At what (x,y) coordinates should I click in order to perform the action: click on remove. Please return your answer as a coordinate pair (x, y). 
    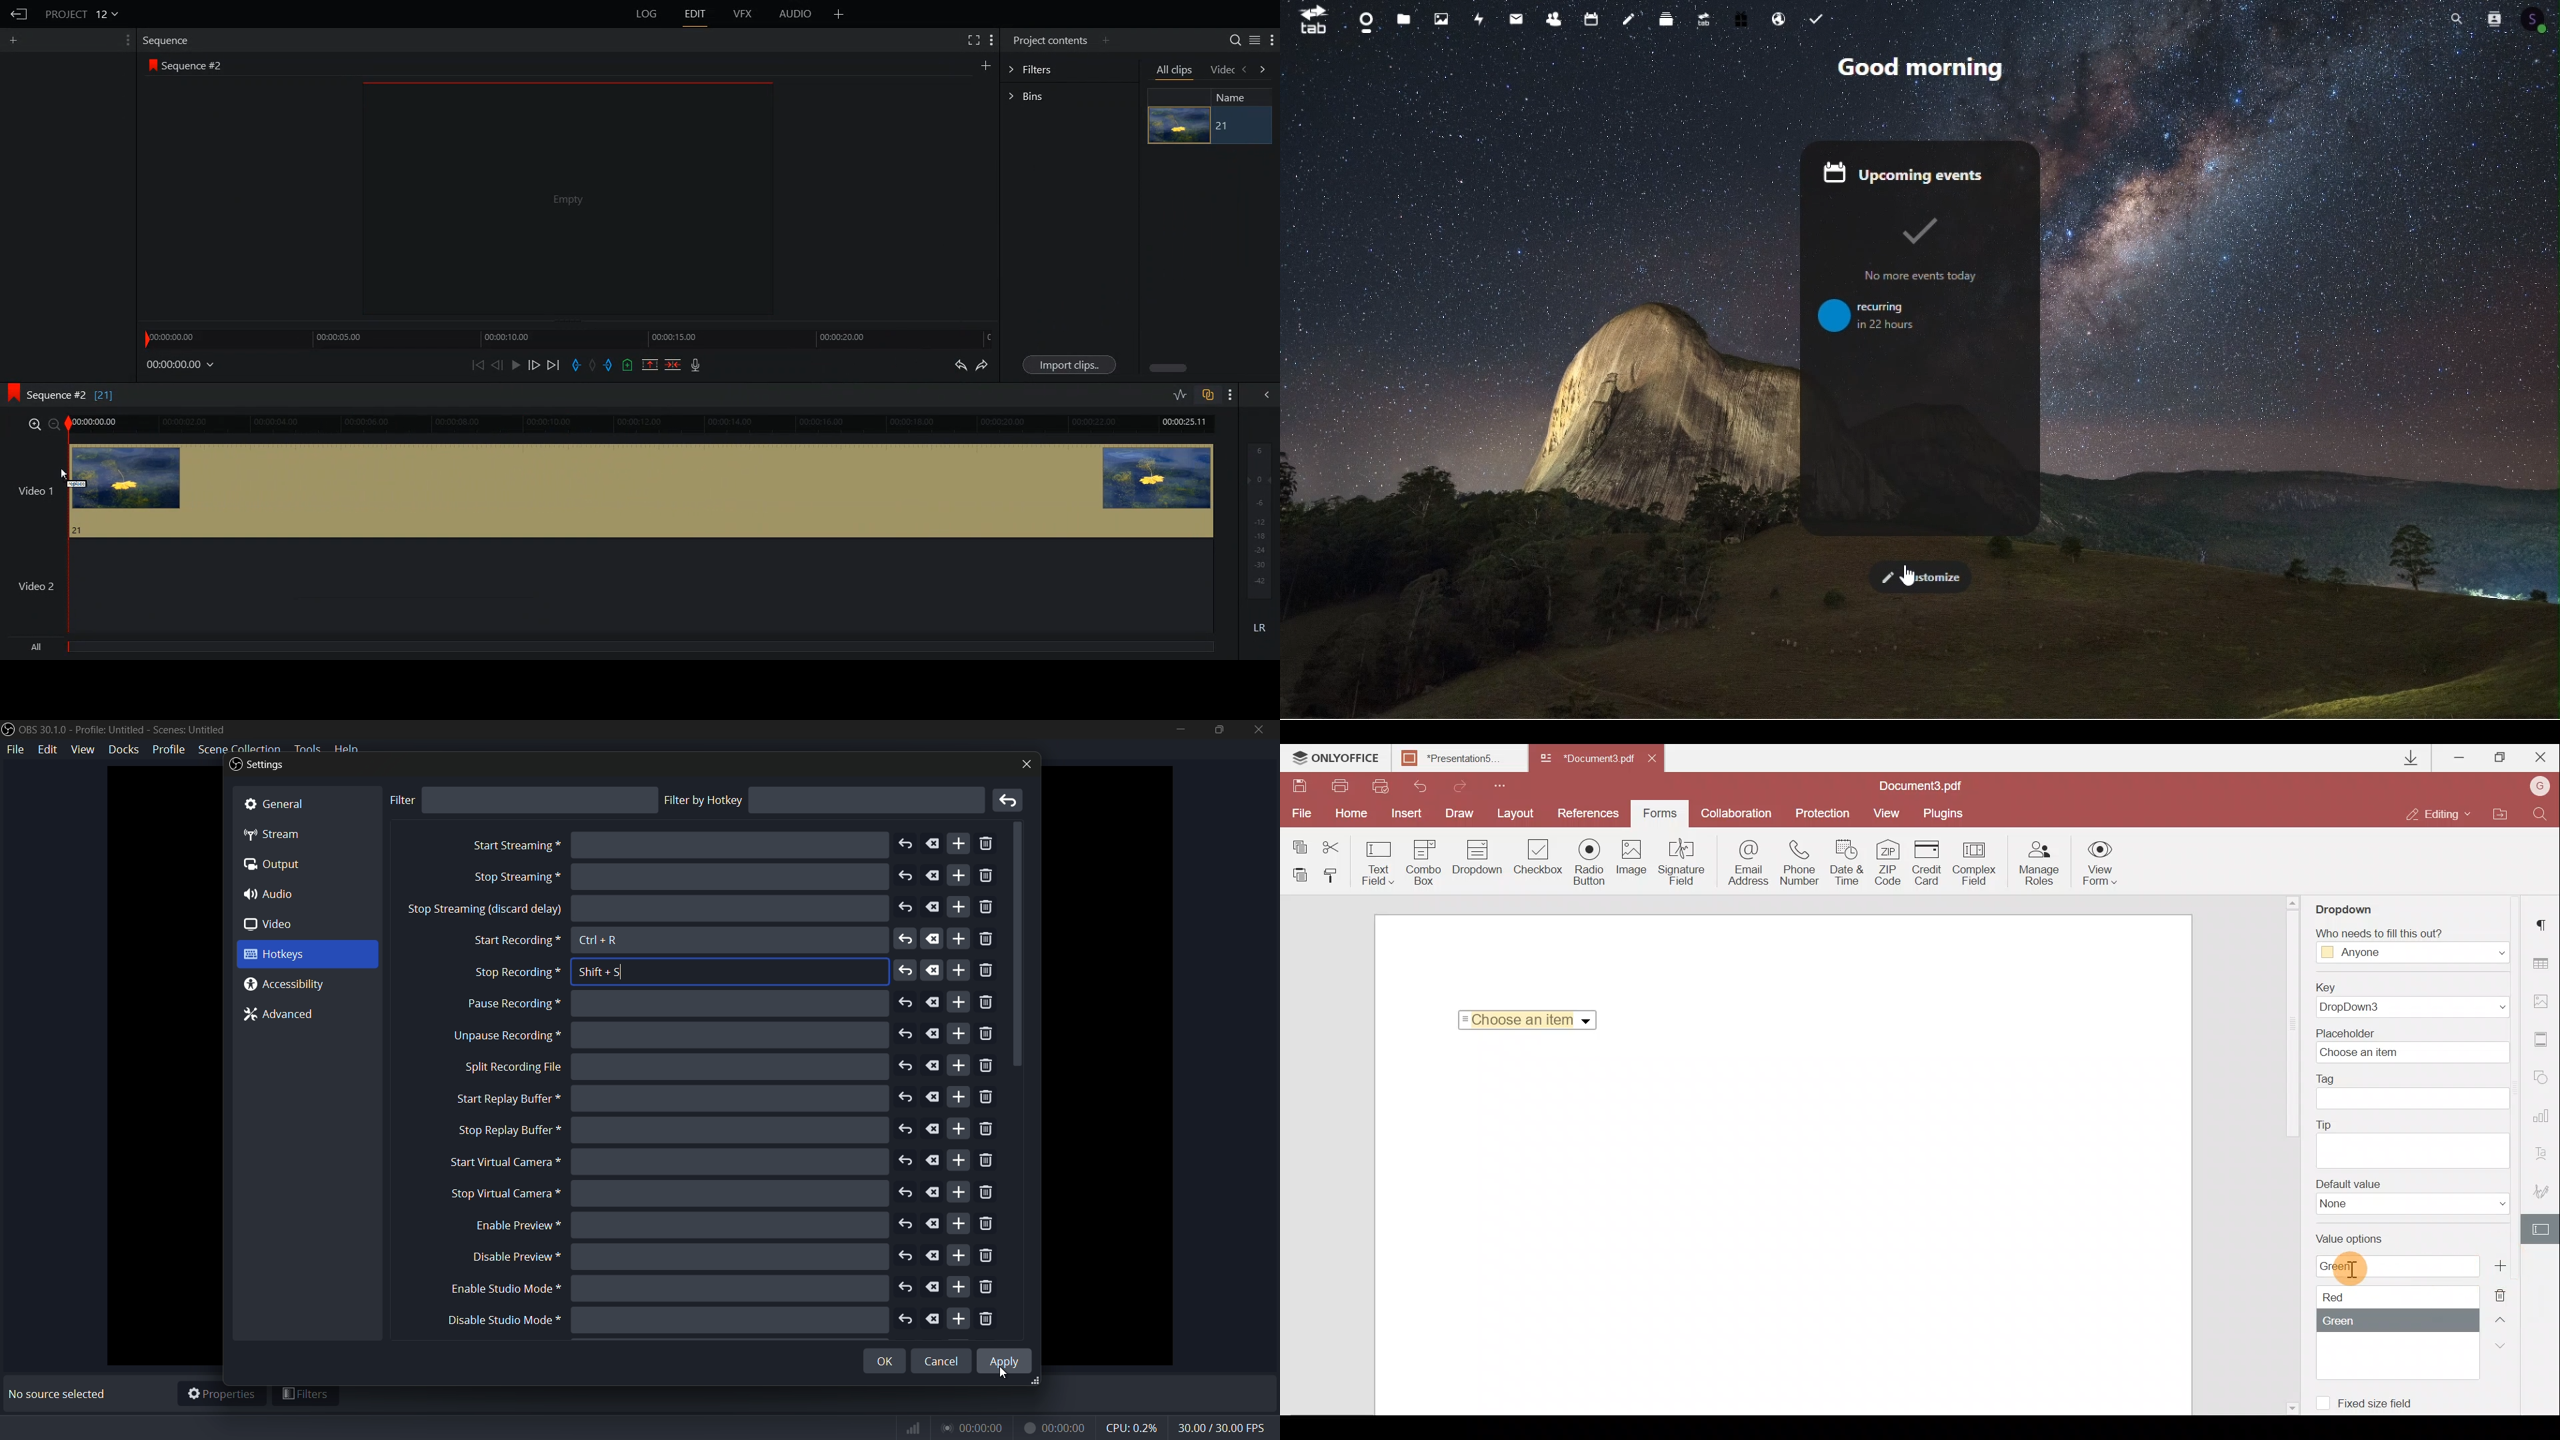
    Looking at the image, I should click on (987, 877).